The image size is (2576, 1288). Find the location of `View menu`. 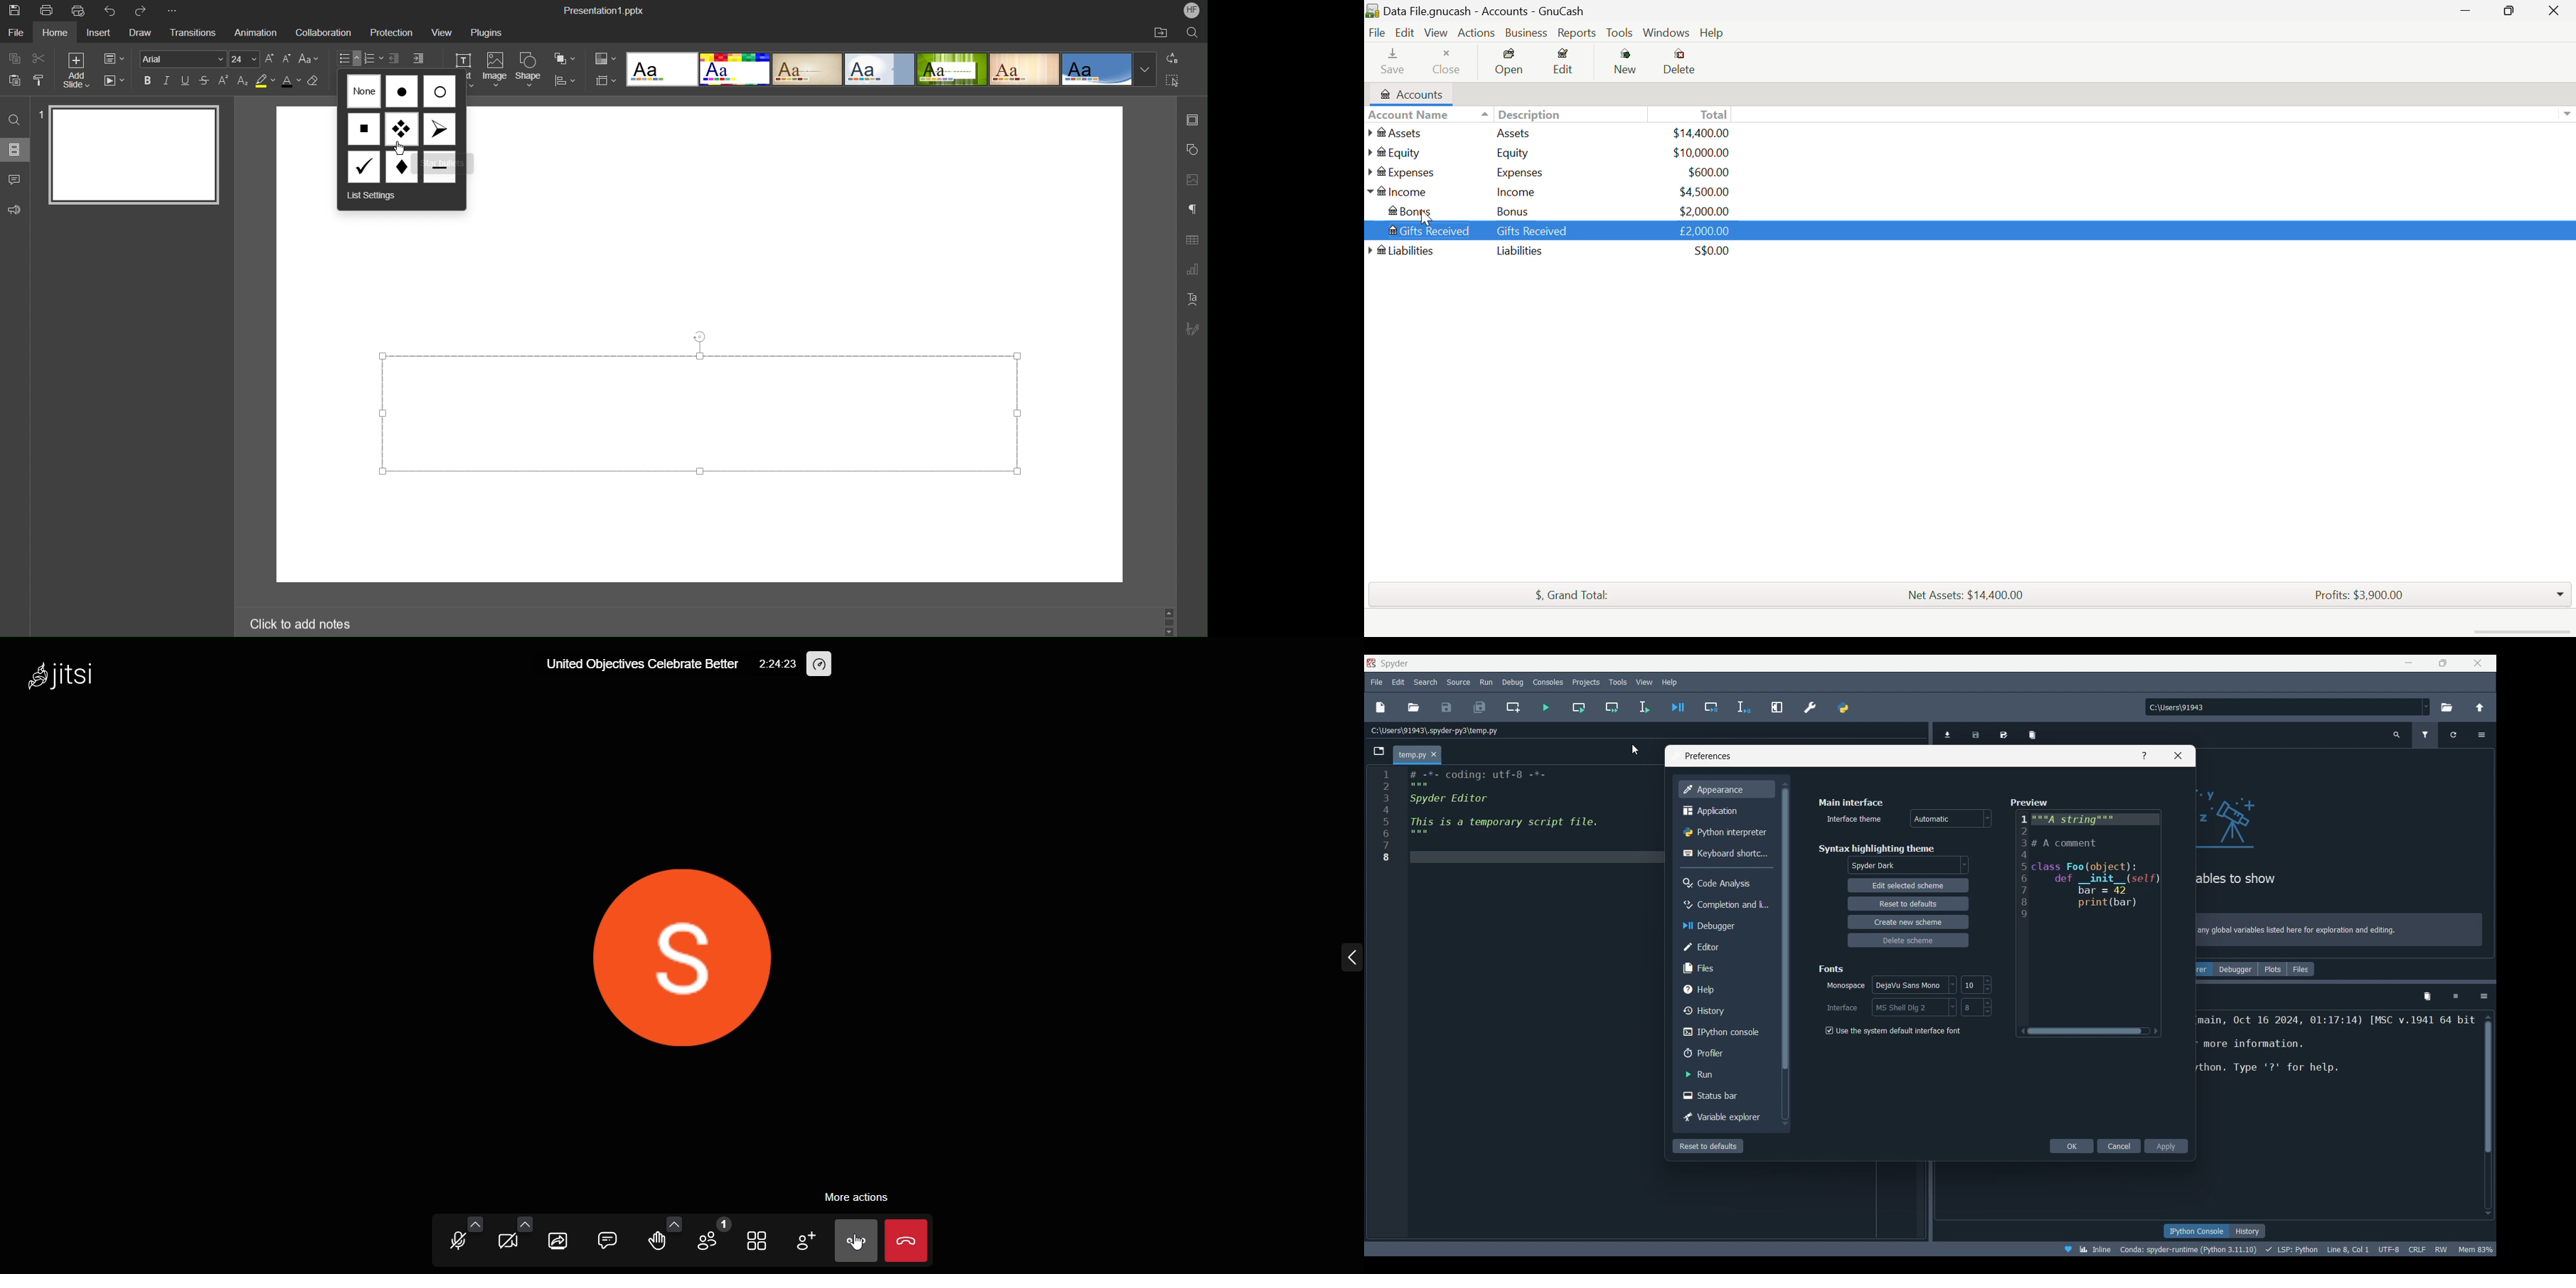

View menu is located at coordinates (1645, 682).